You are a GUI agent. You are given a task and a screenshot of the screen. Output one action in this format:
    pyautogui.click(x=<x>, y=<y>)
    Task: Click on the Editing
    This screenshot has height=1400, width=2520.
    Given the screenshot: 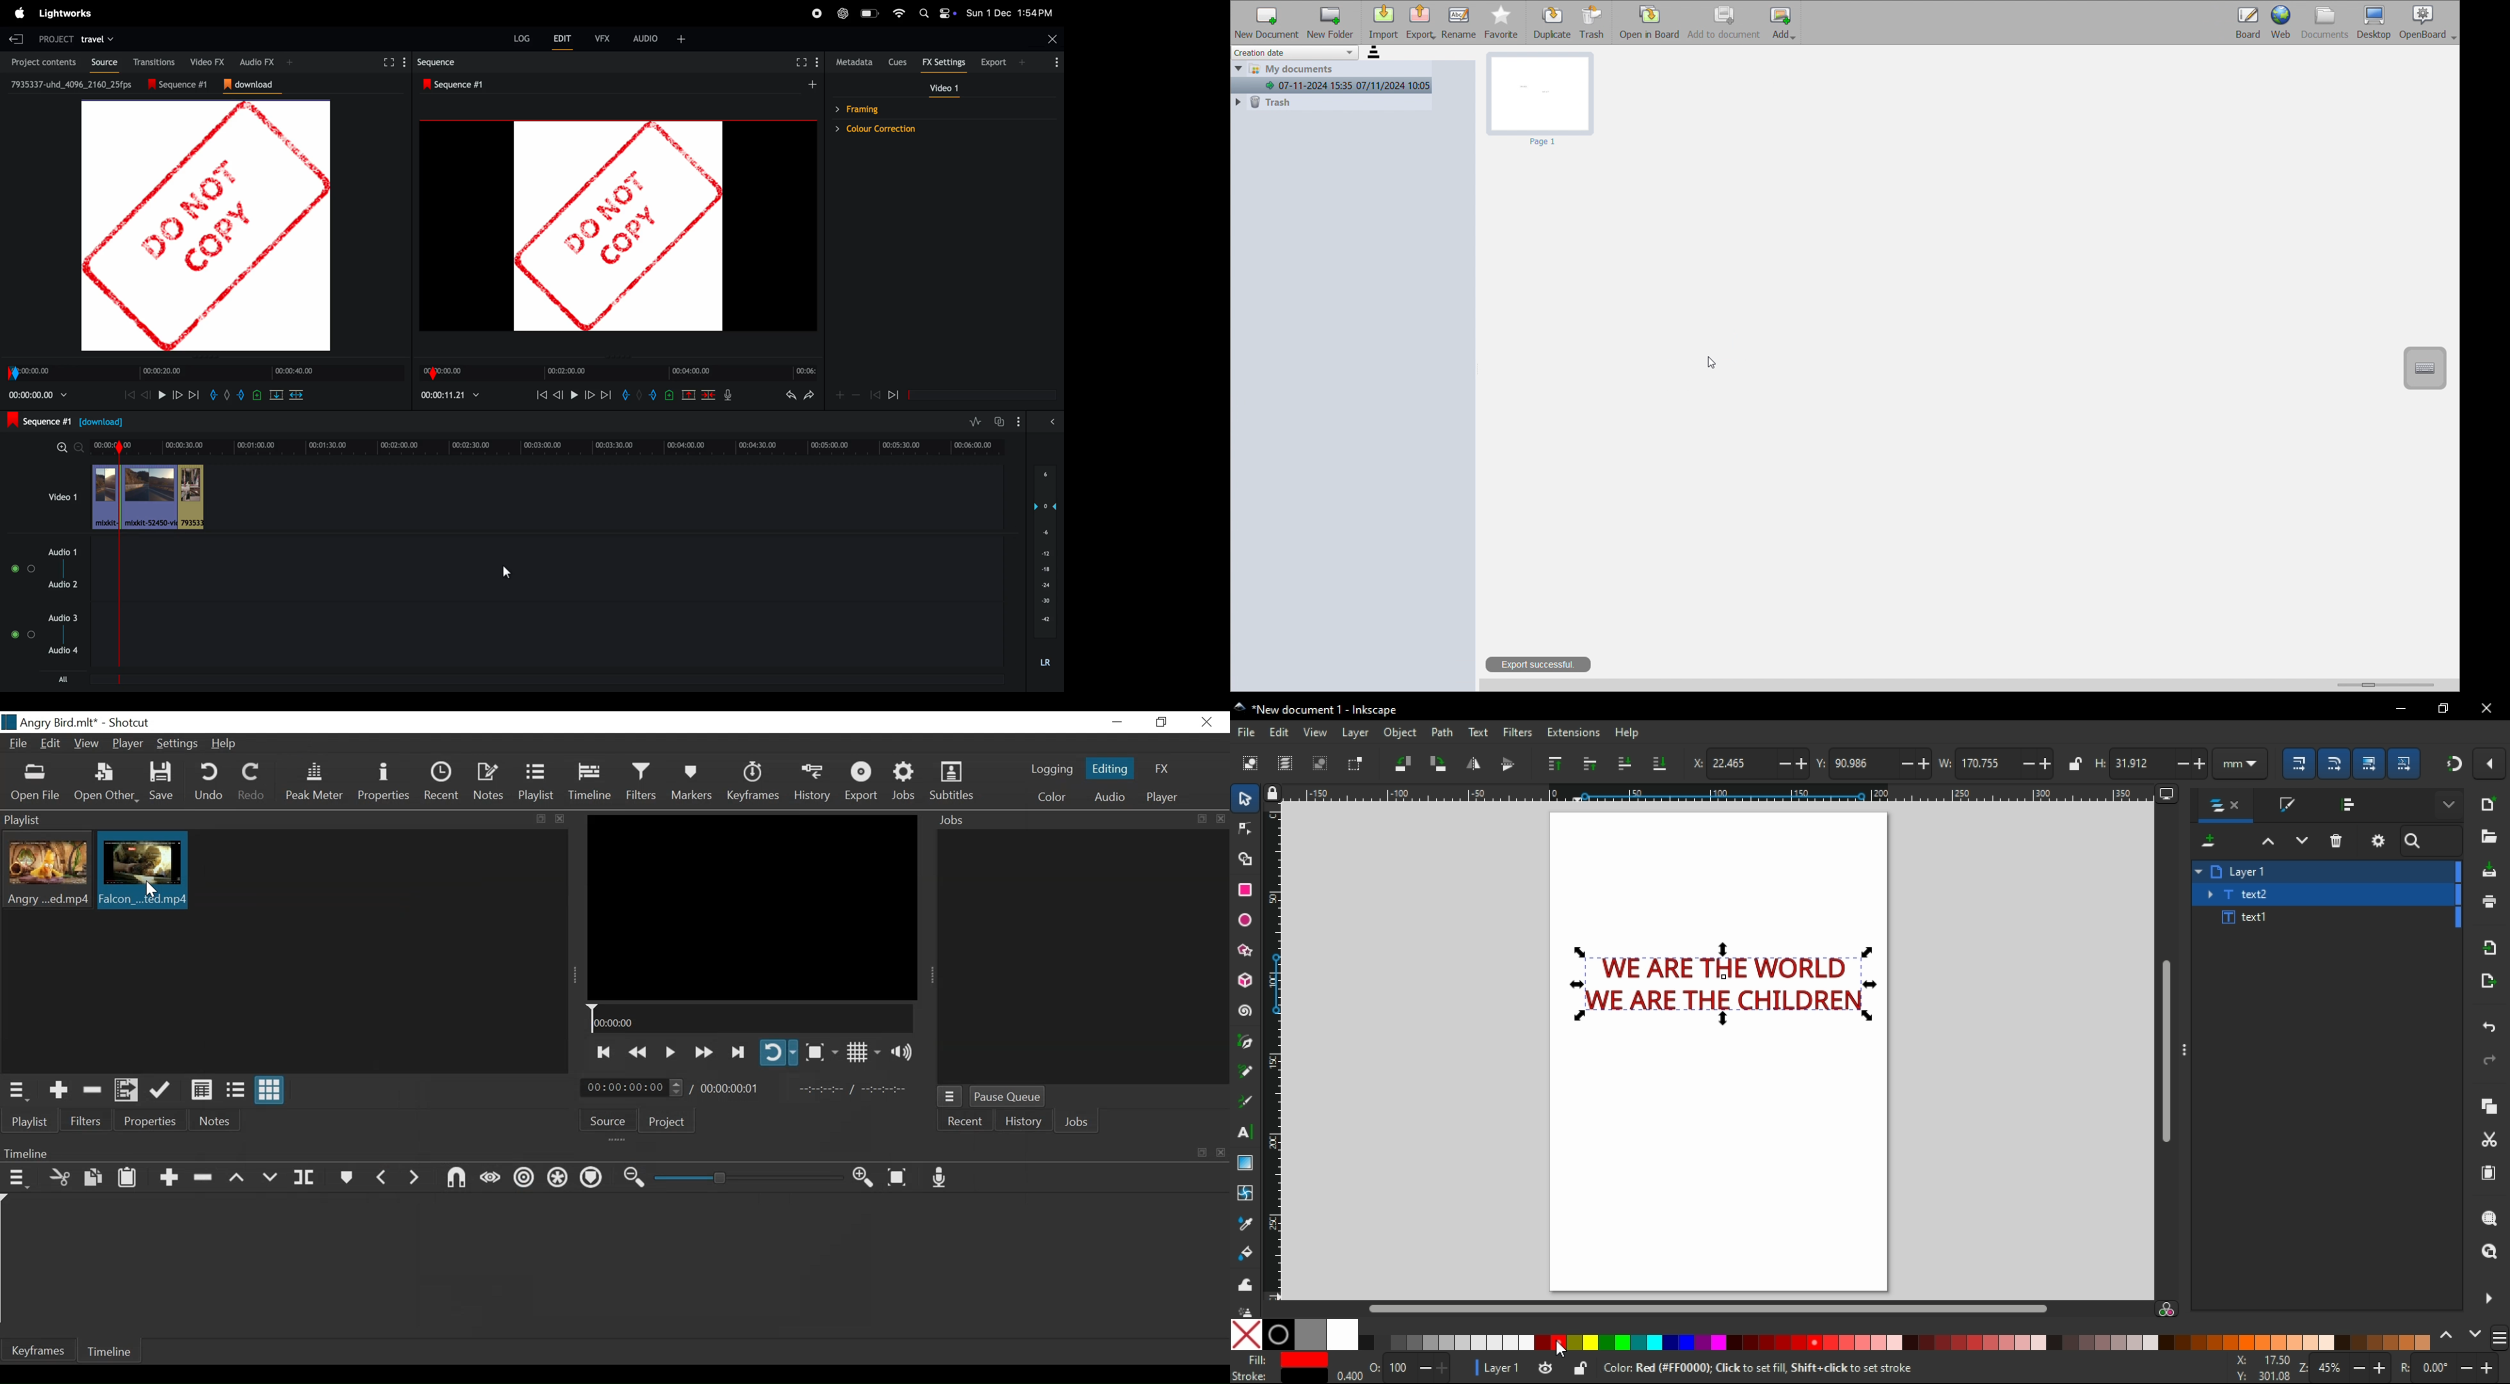 What is the action you would take?
    pyautogui.click(x=1112, y=768)
    